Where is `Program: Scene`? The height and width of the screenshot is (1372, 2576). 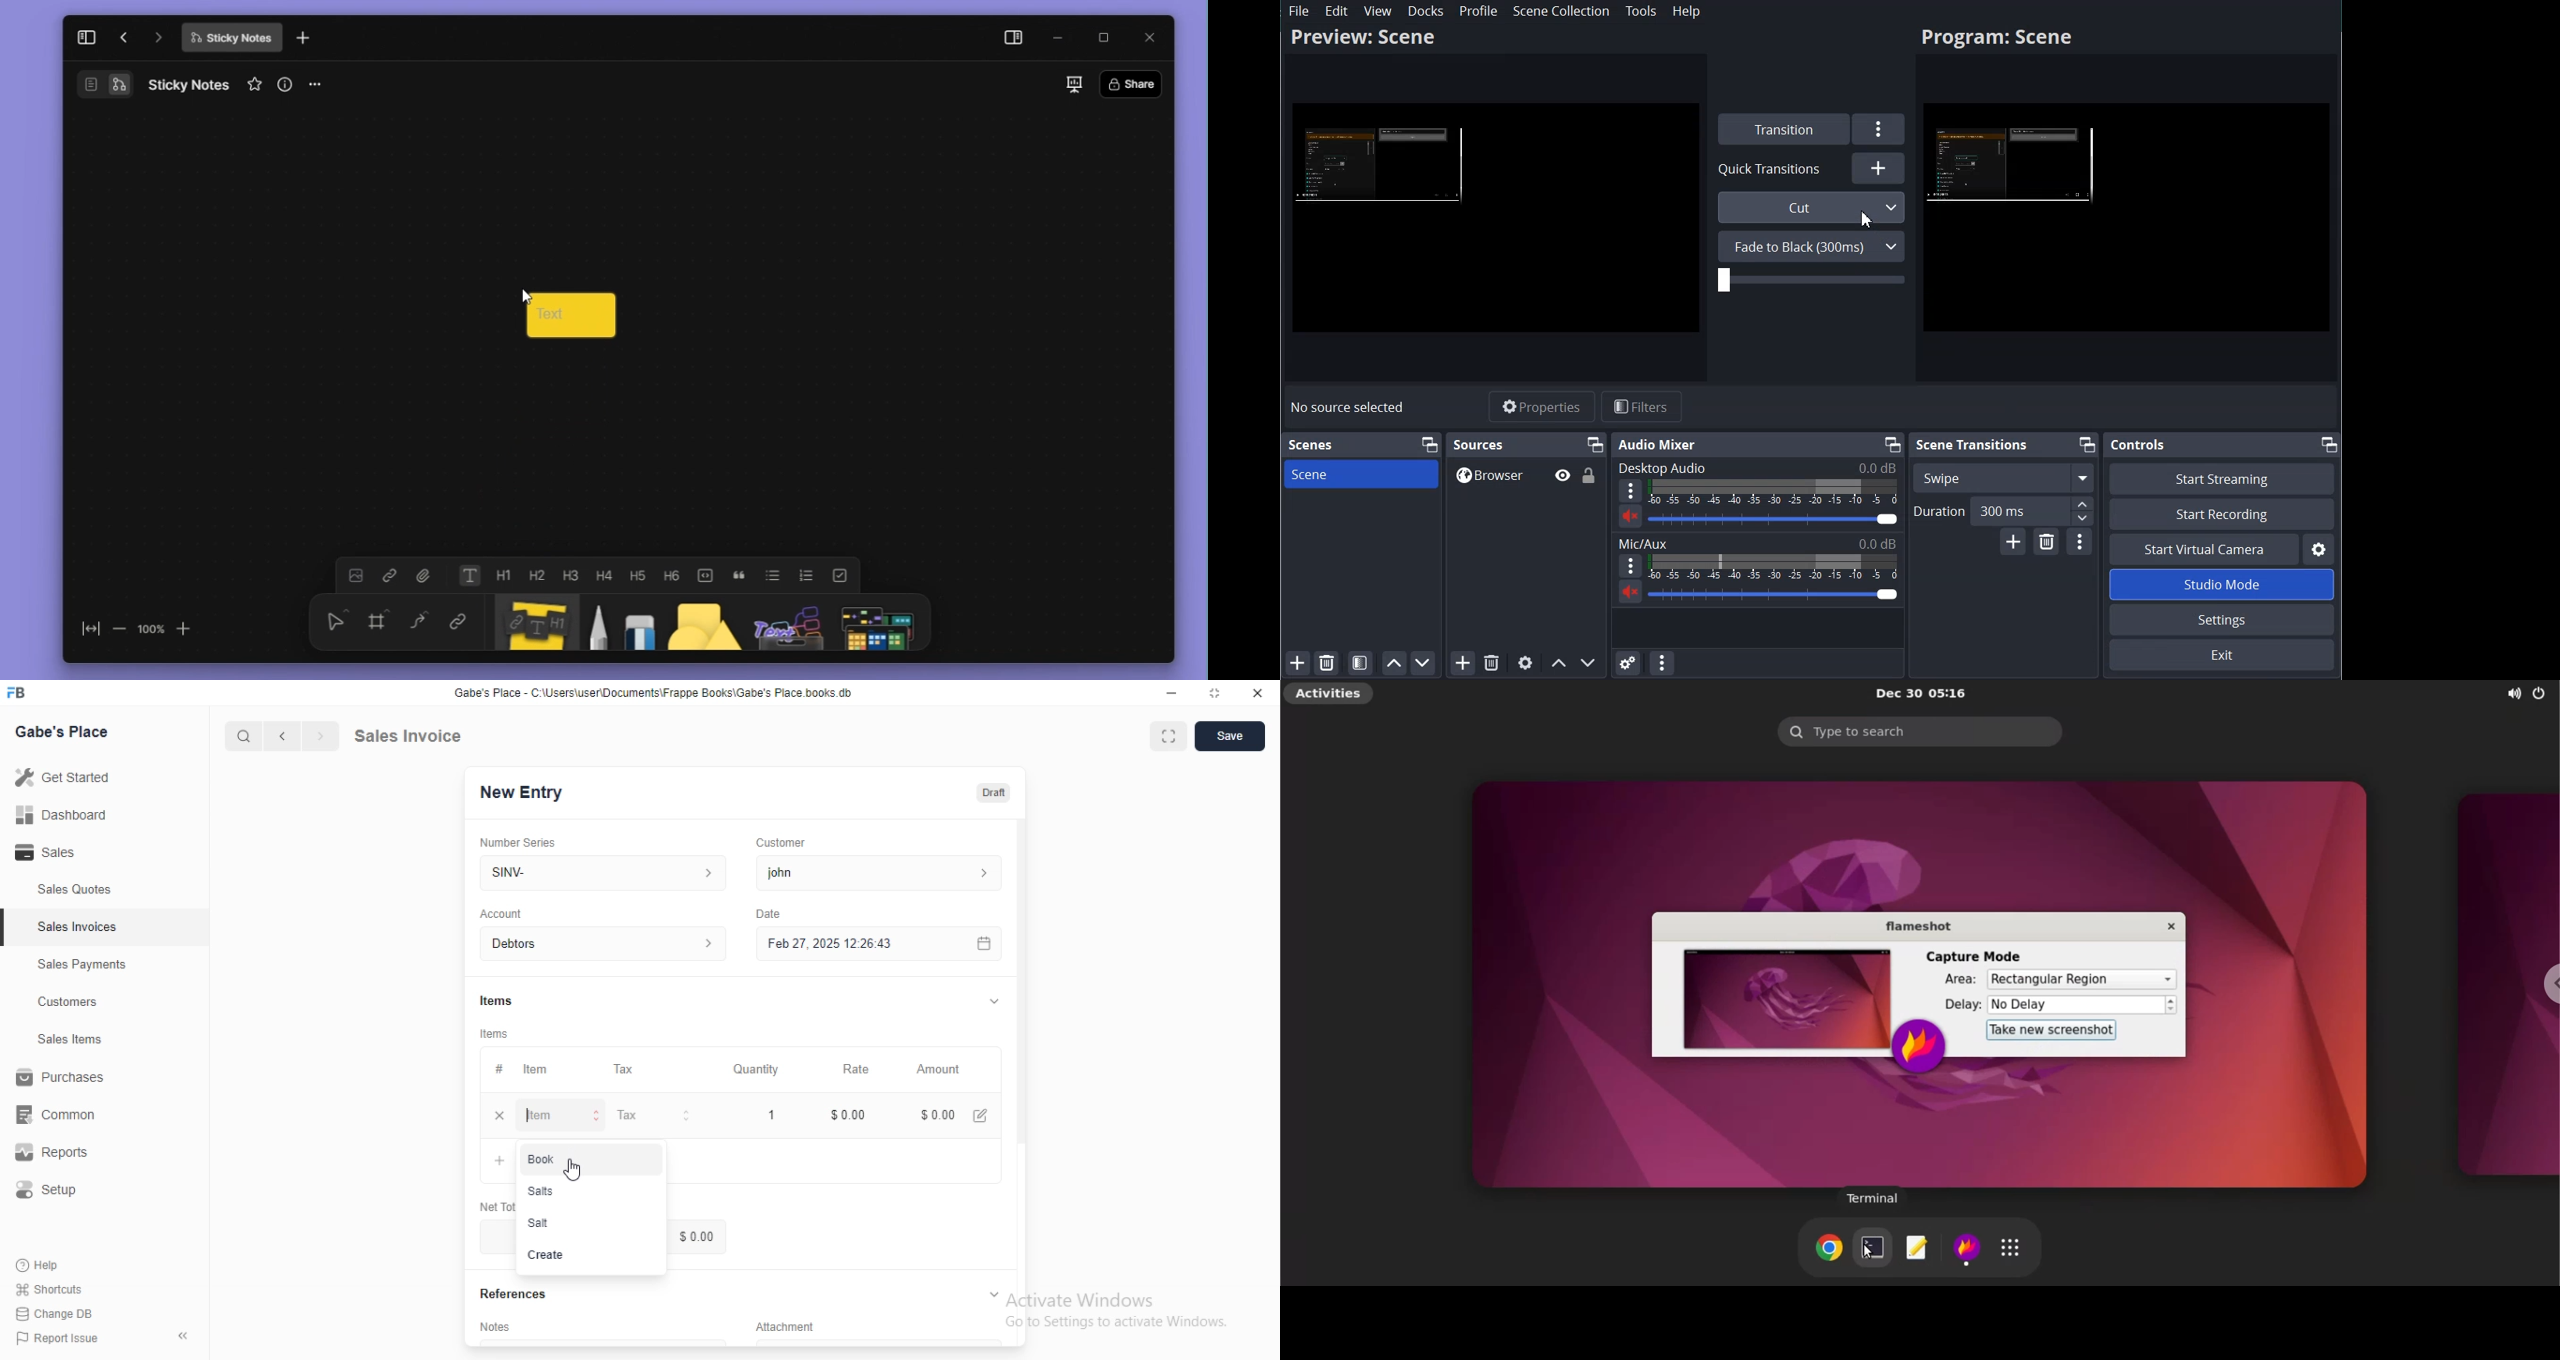
Program: Scene is located at coordinates (1997, 39).